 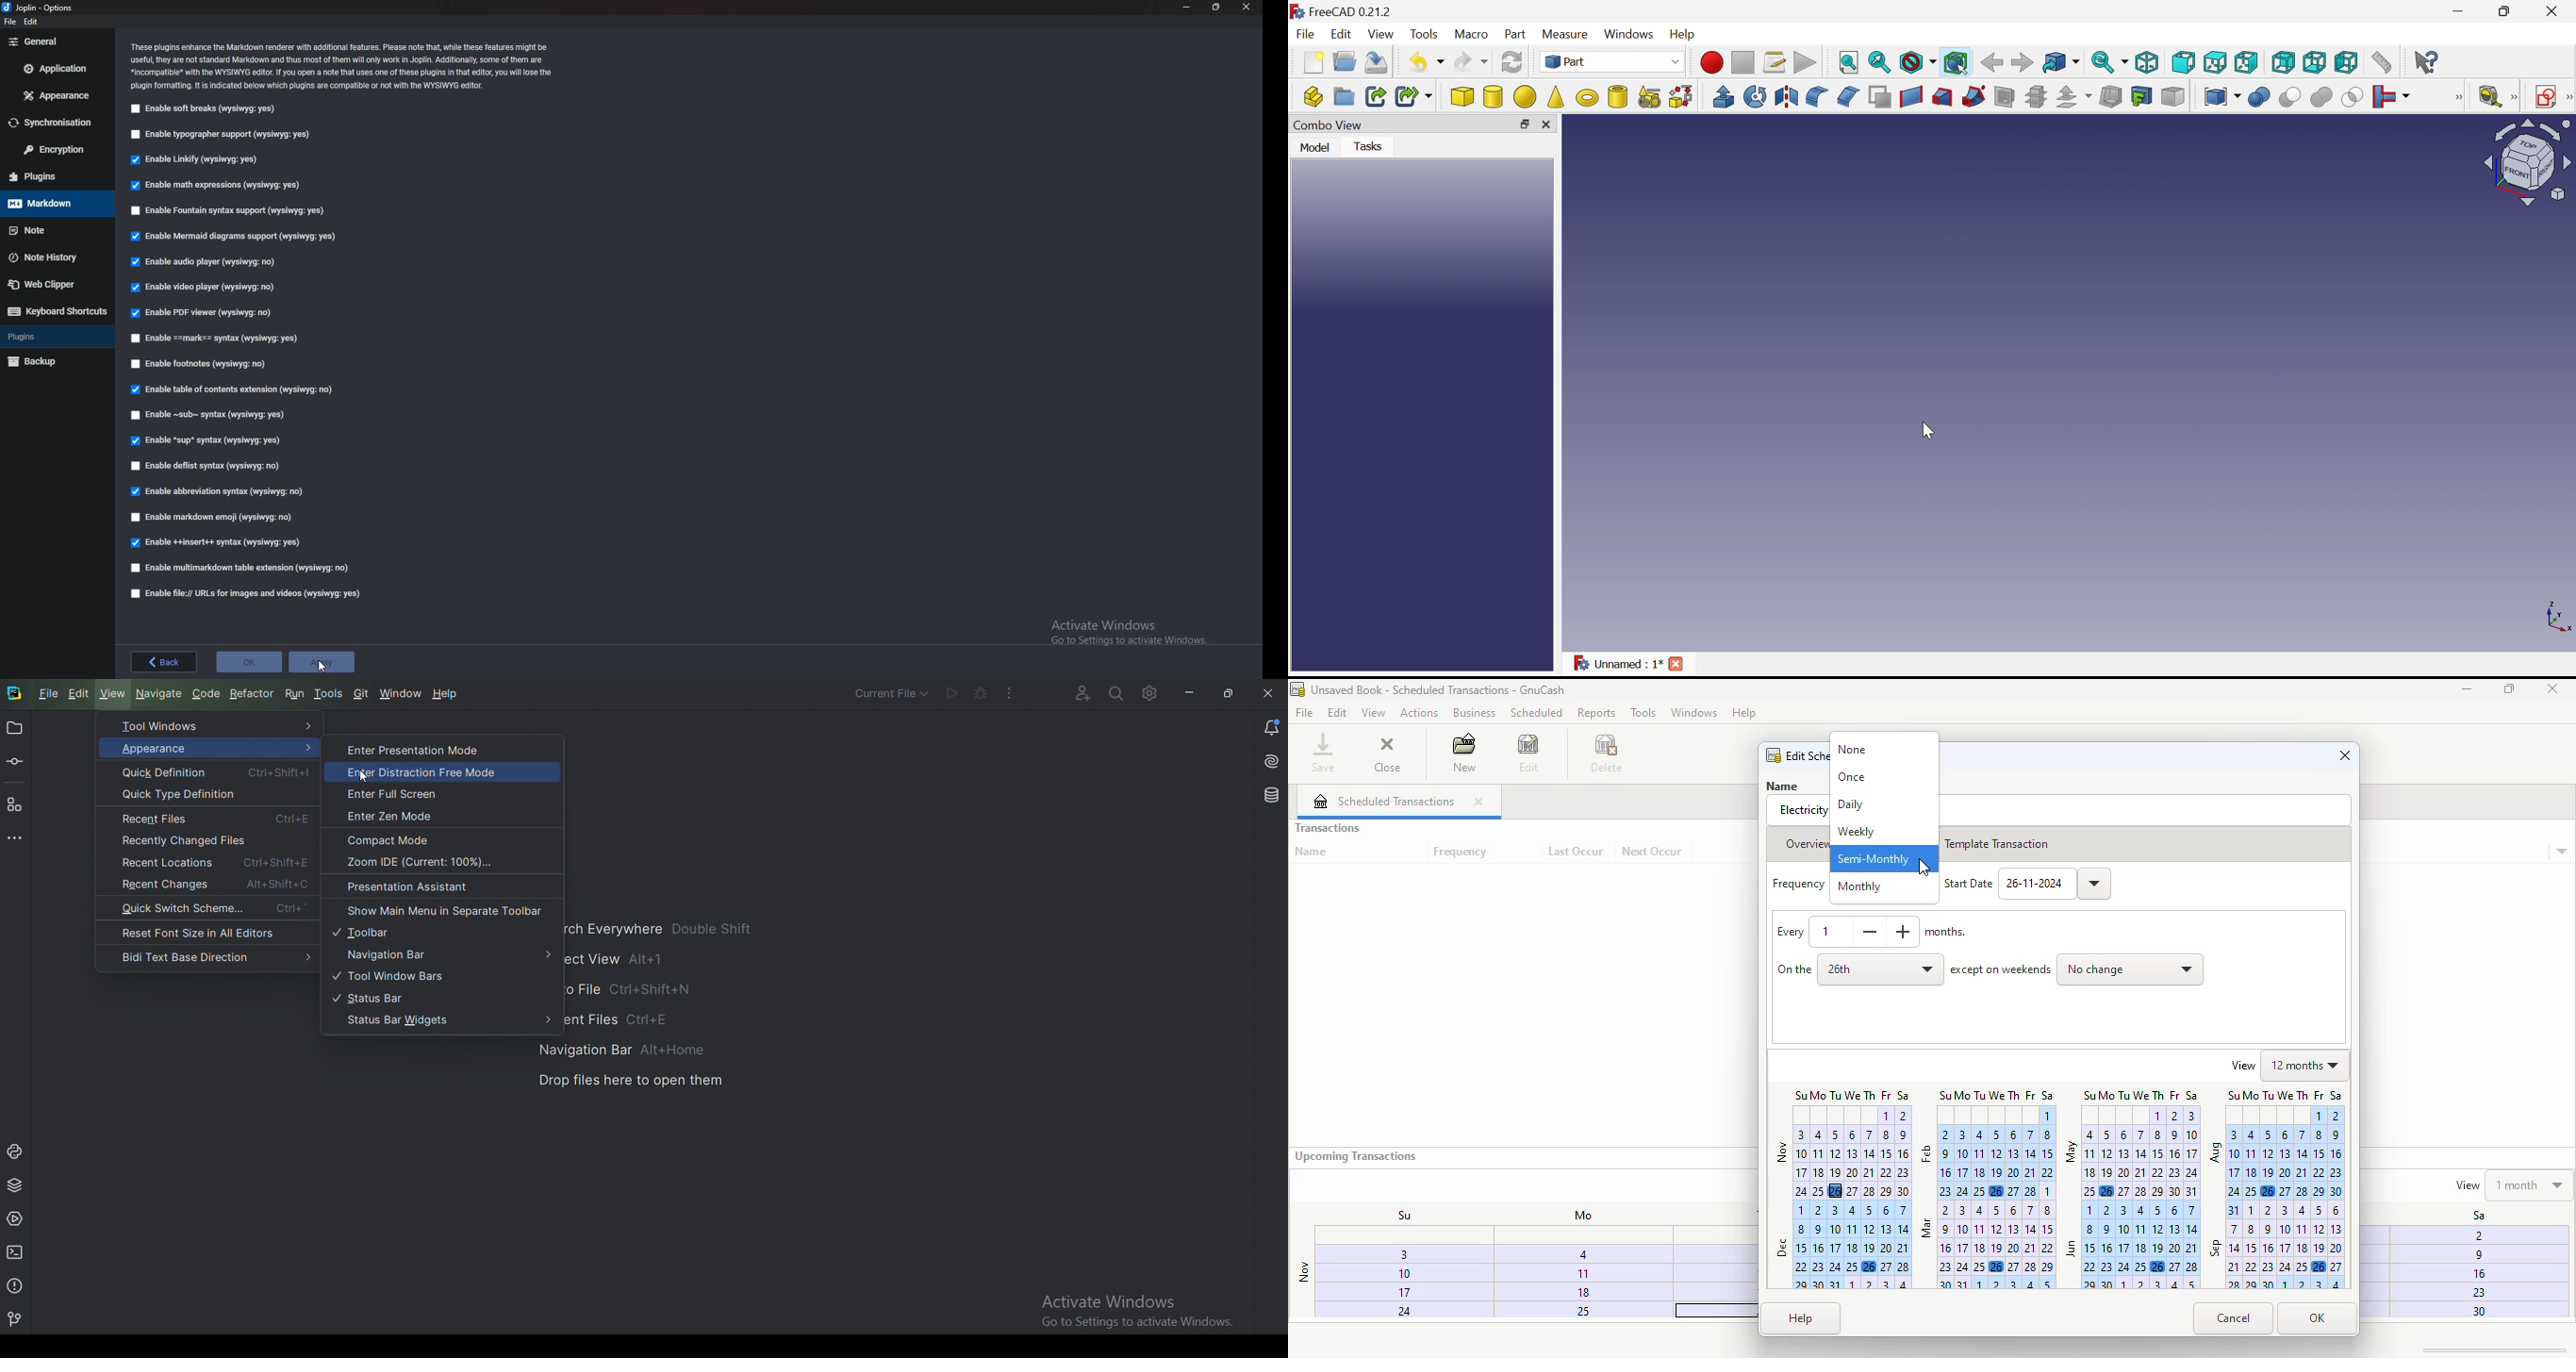 What do you see at coordinates (1925, 868) in the screenshot?
I see `cursor` at bounding box center [1925, 868].